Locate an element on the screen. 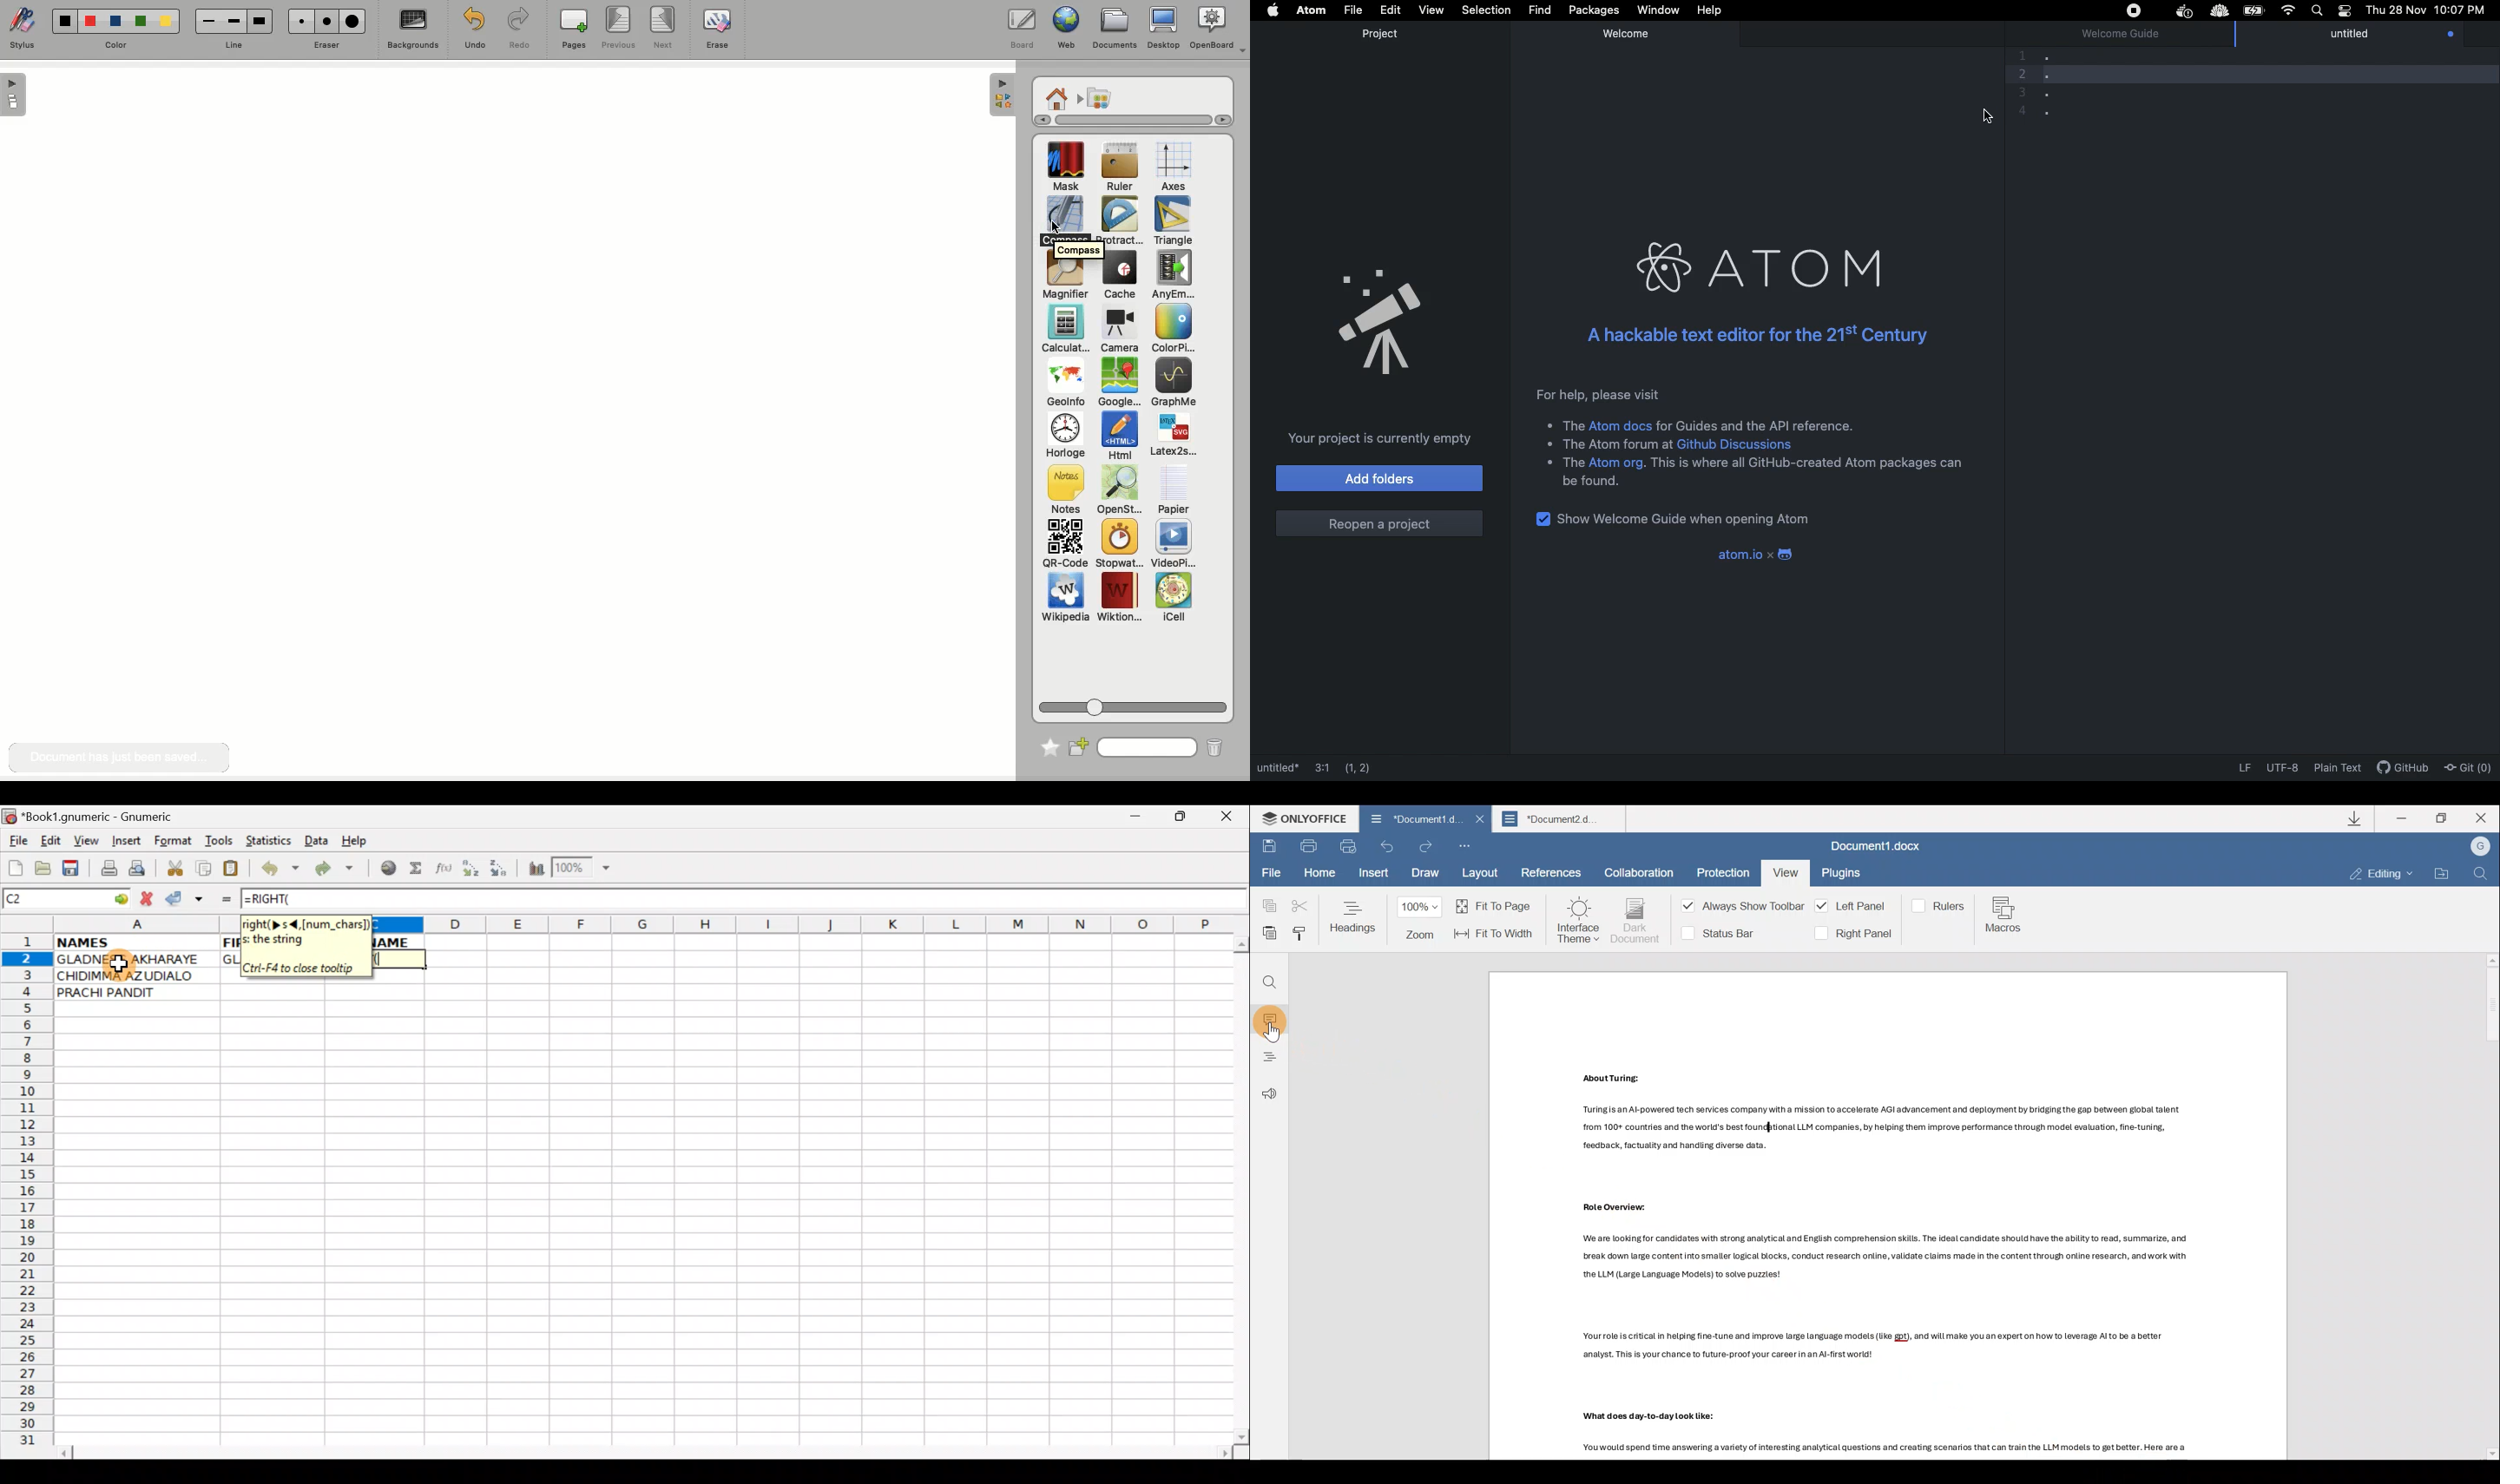 Image resolution: width=2520 pixels, height=1484 pixels. Text is located at coordinates (1562, 463).